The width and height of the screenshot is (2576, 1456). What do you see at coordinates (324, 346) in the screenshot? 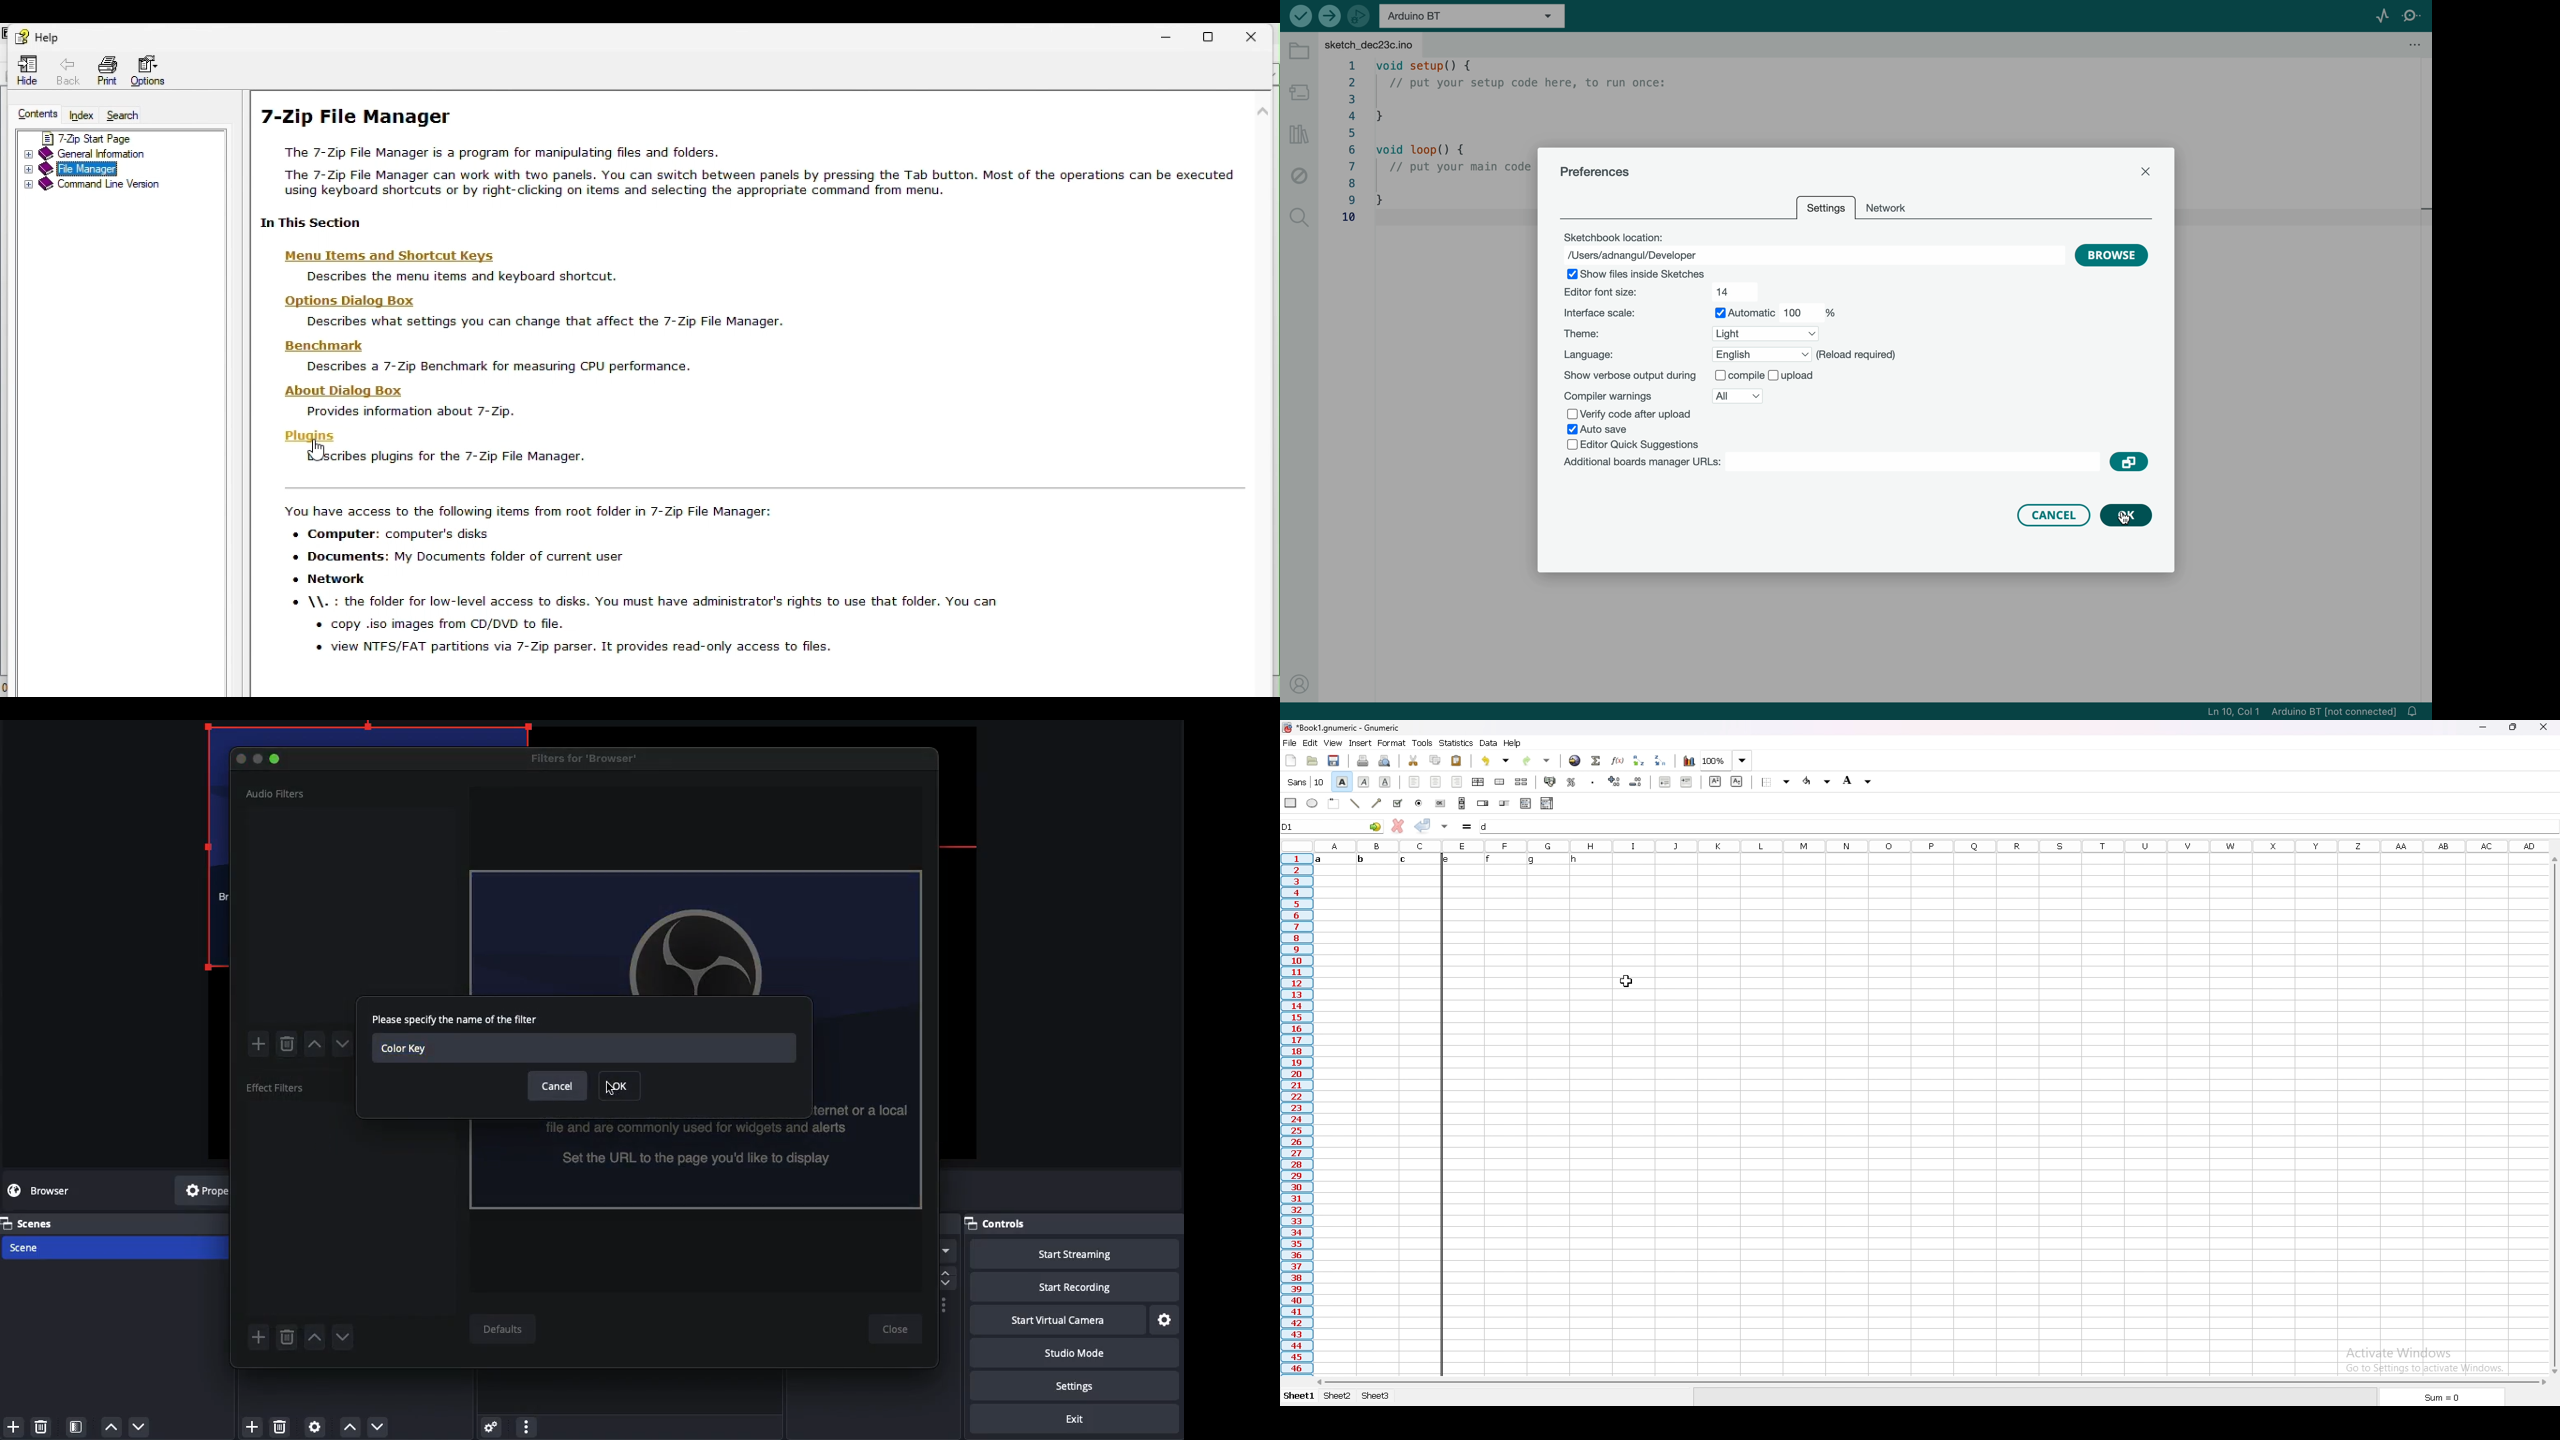
I see `benchmark` at bounding box center [324, 346].